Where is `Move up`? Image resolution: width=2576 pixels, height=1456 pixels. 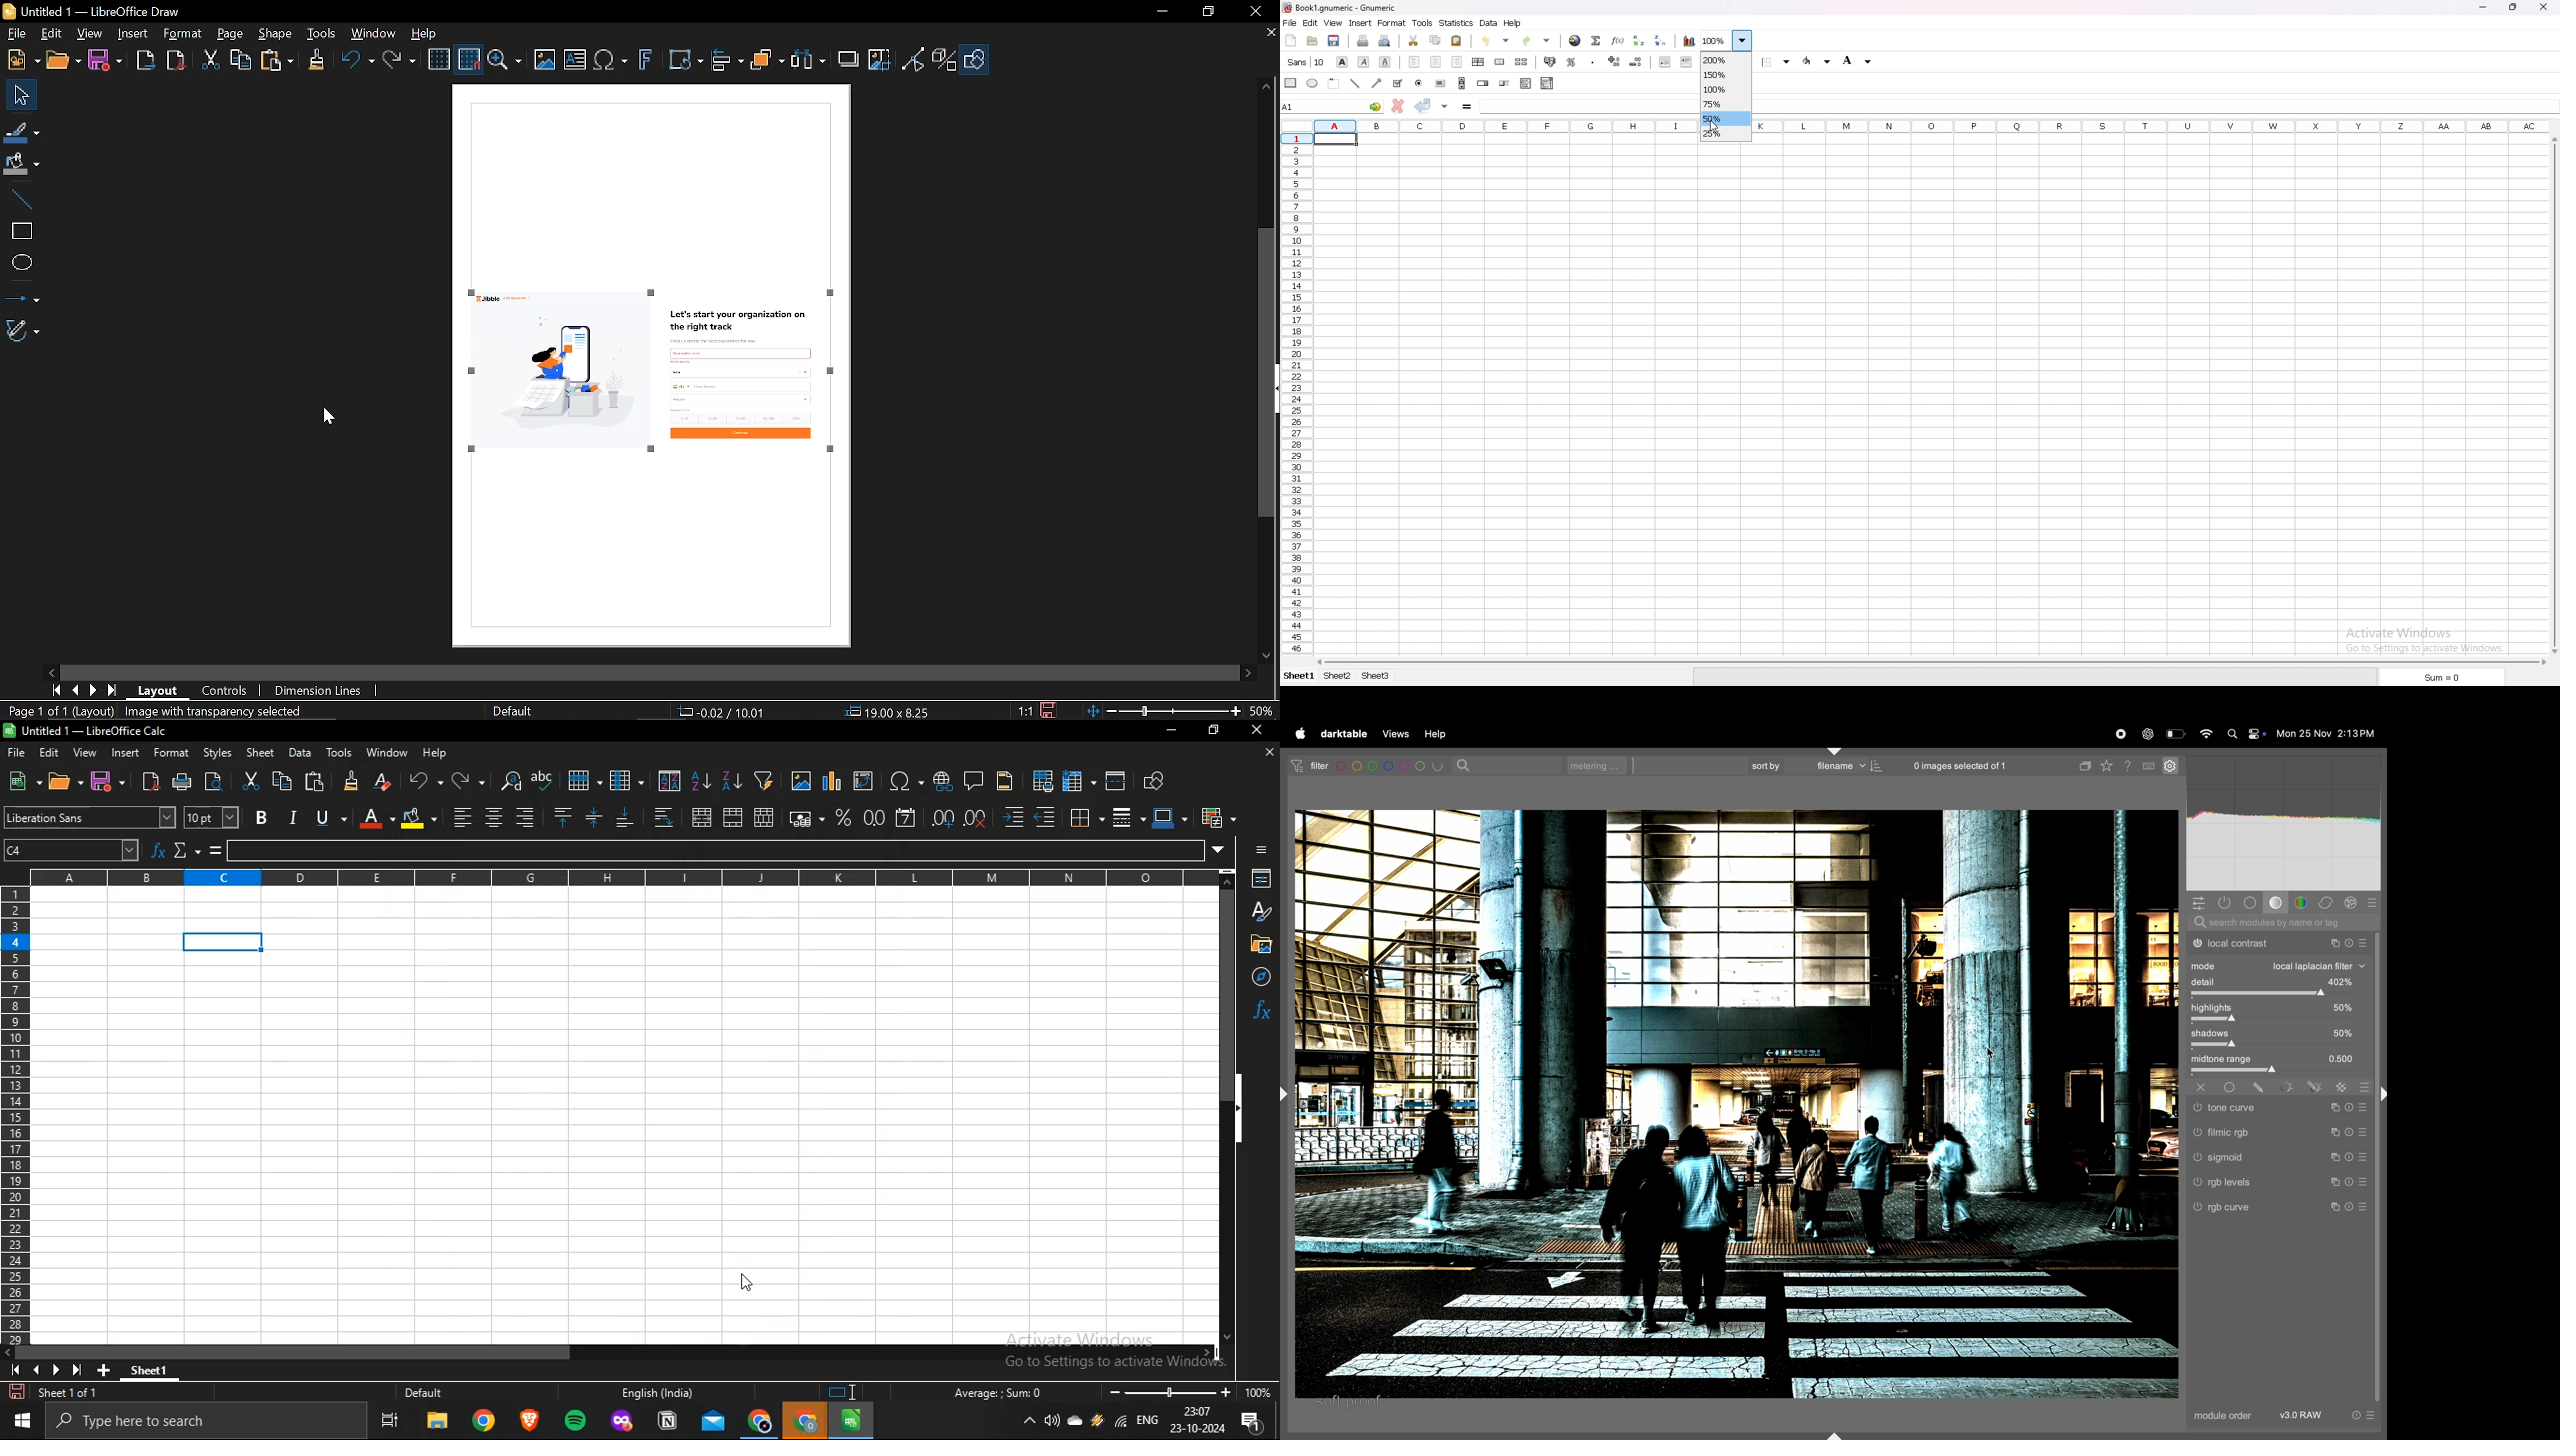 Move up is located at coordinates (1266, 90).